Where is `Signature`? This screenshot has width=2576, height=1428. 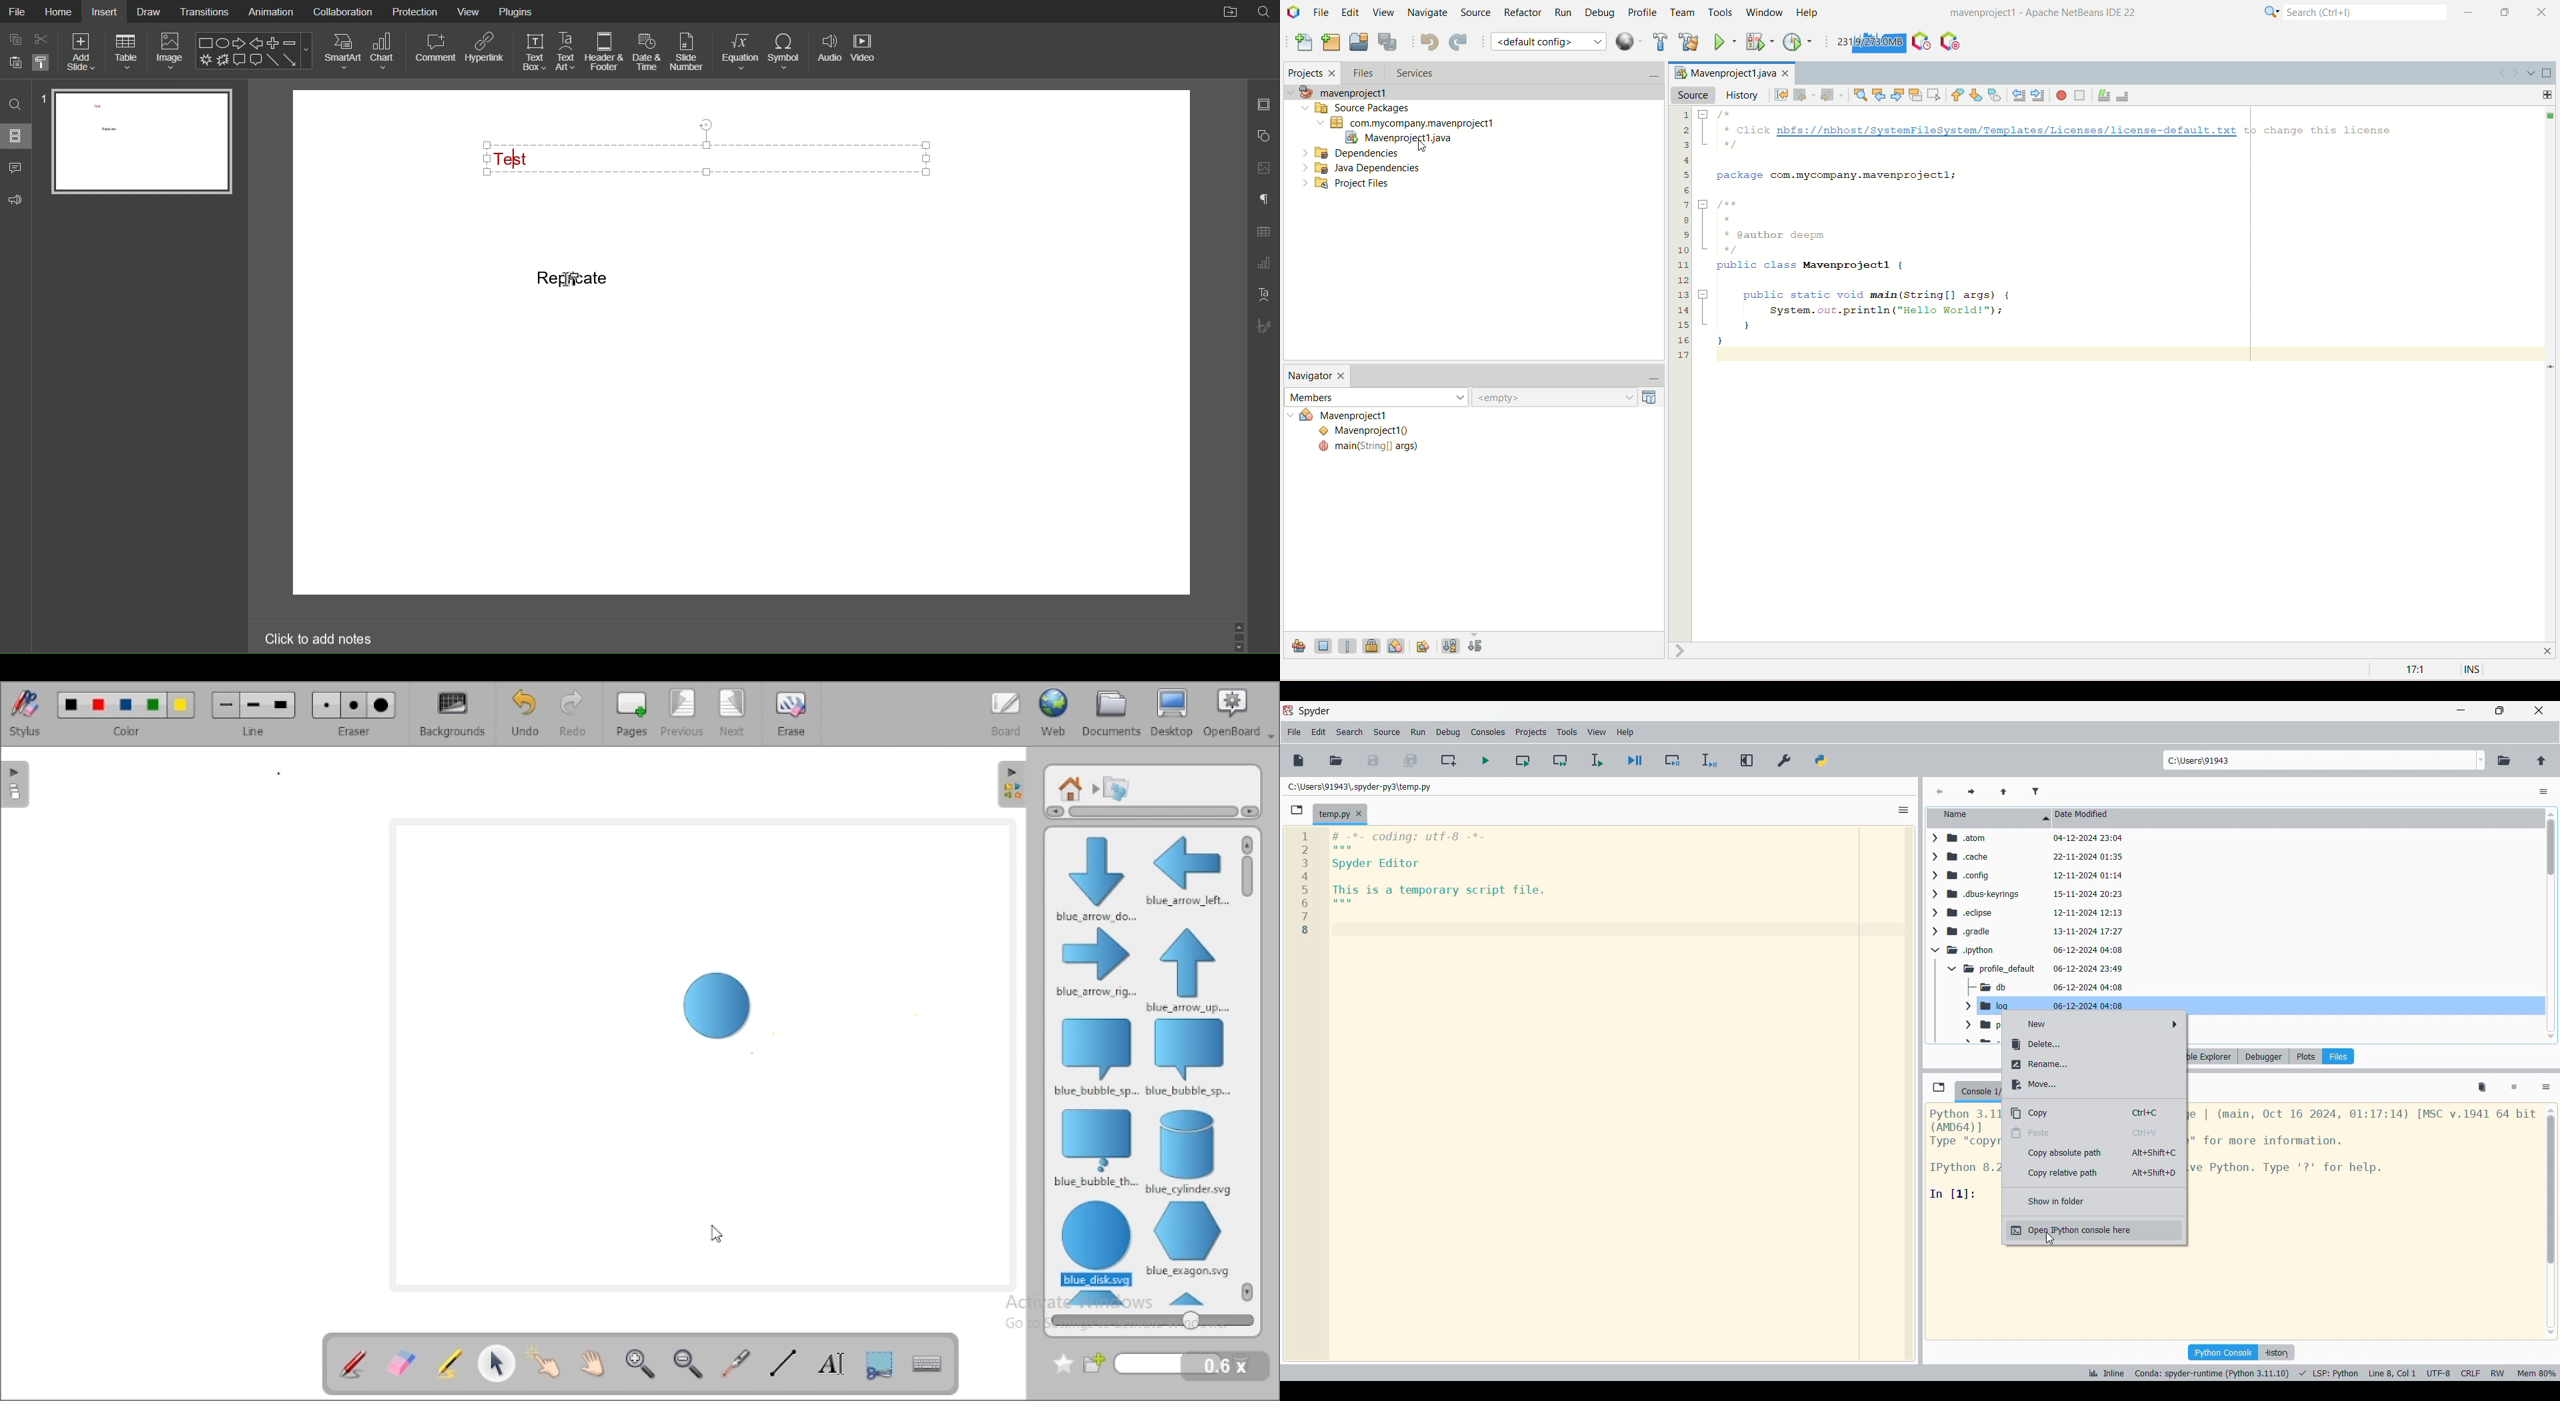
Signature is located at coordinates (1263, 326).